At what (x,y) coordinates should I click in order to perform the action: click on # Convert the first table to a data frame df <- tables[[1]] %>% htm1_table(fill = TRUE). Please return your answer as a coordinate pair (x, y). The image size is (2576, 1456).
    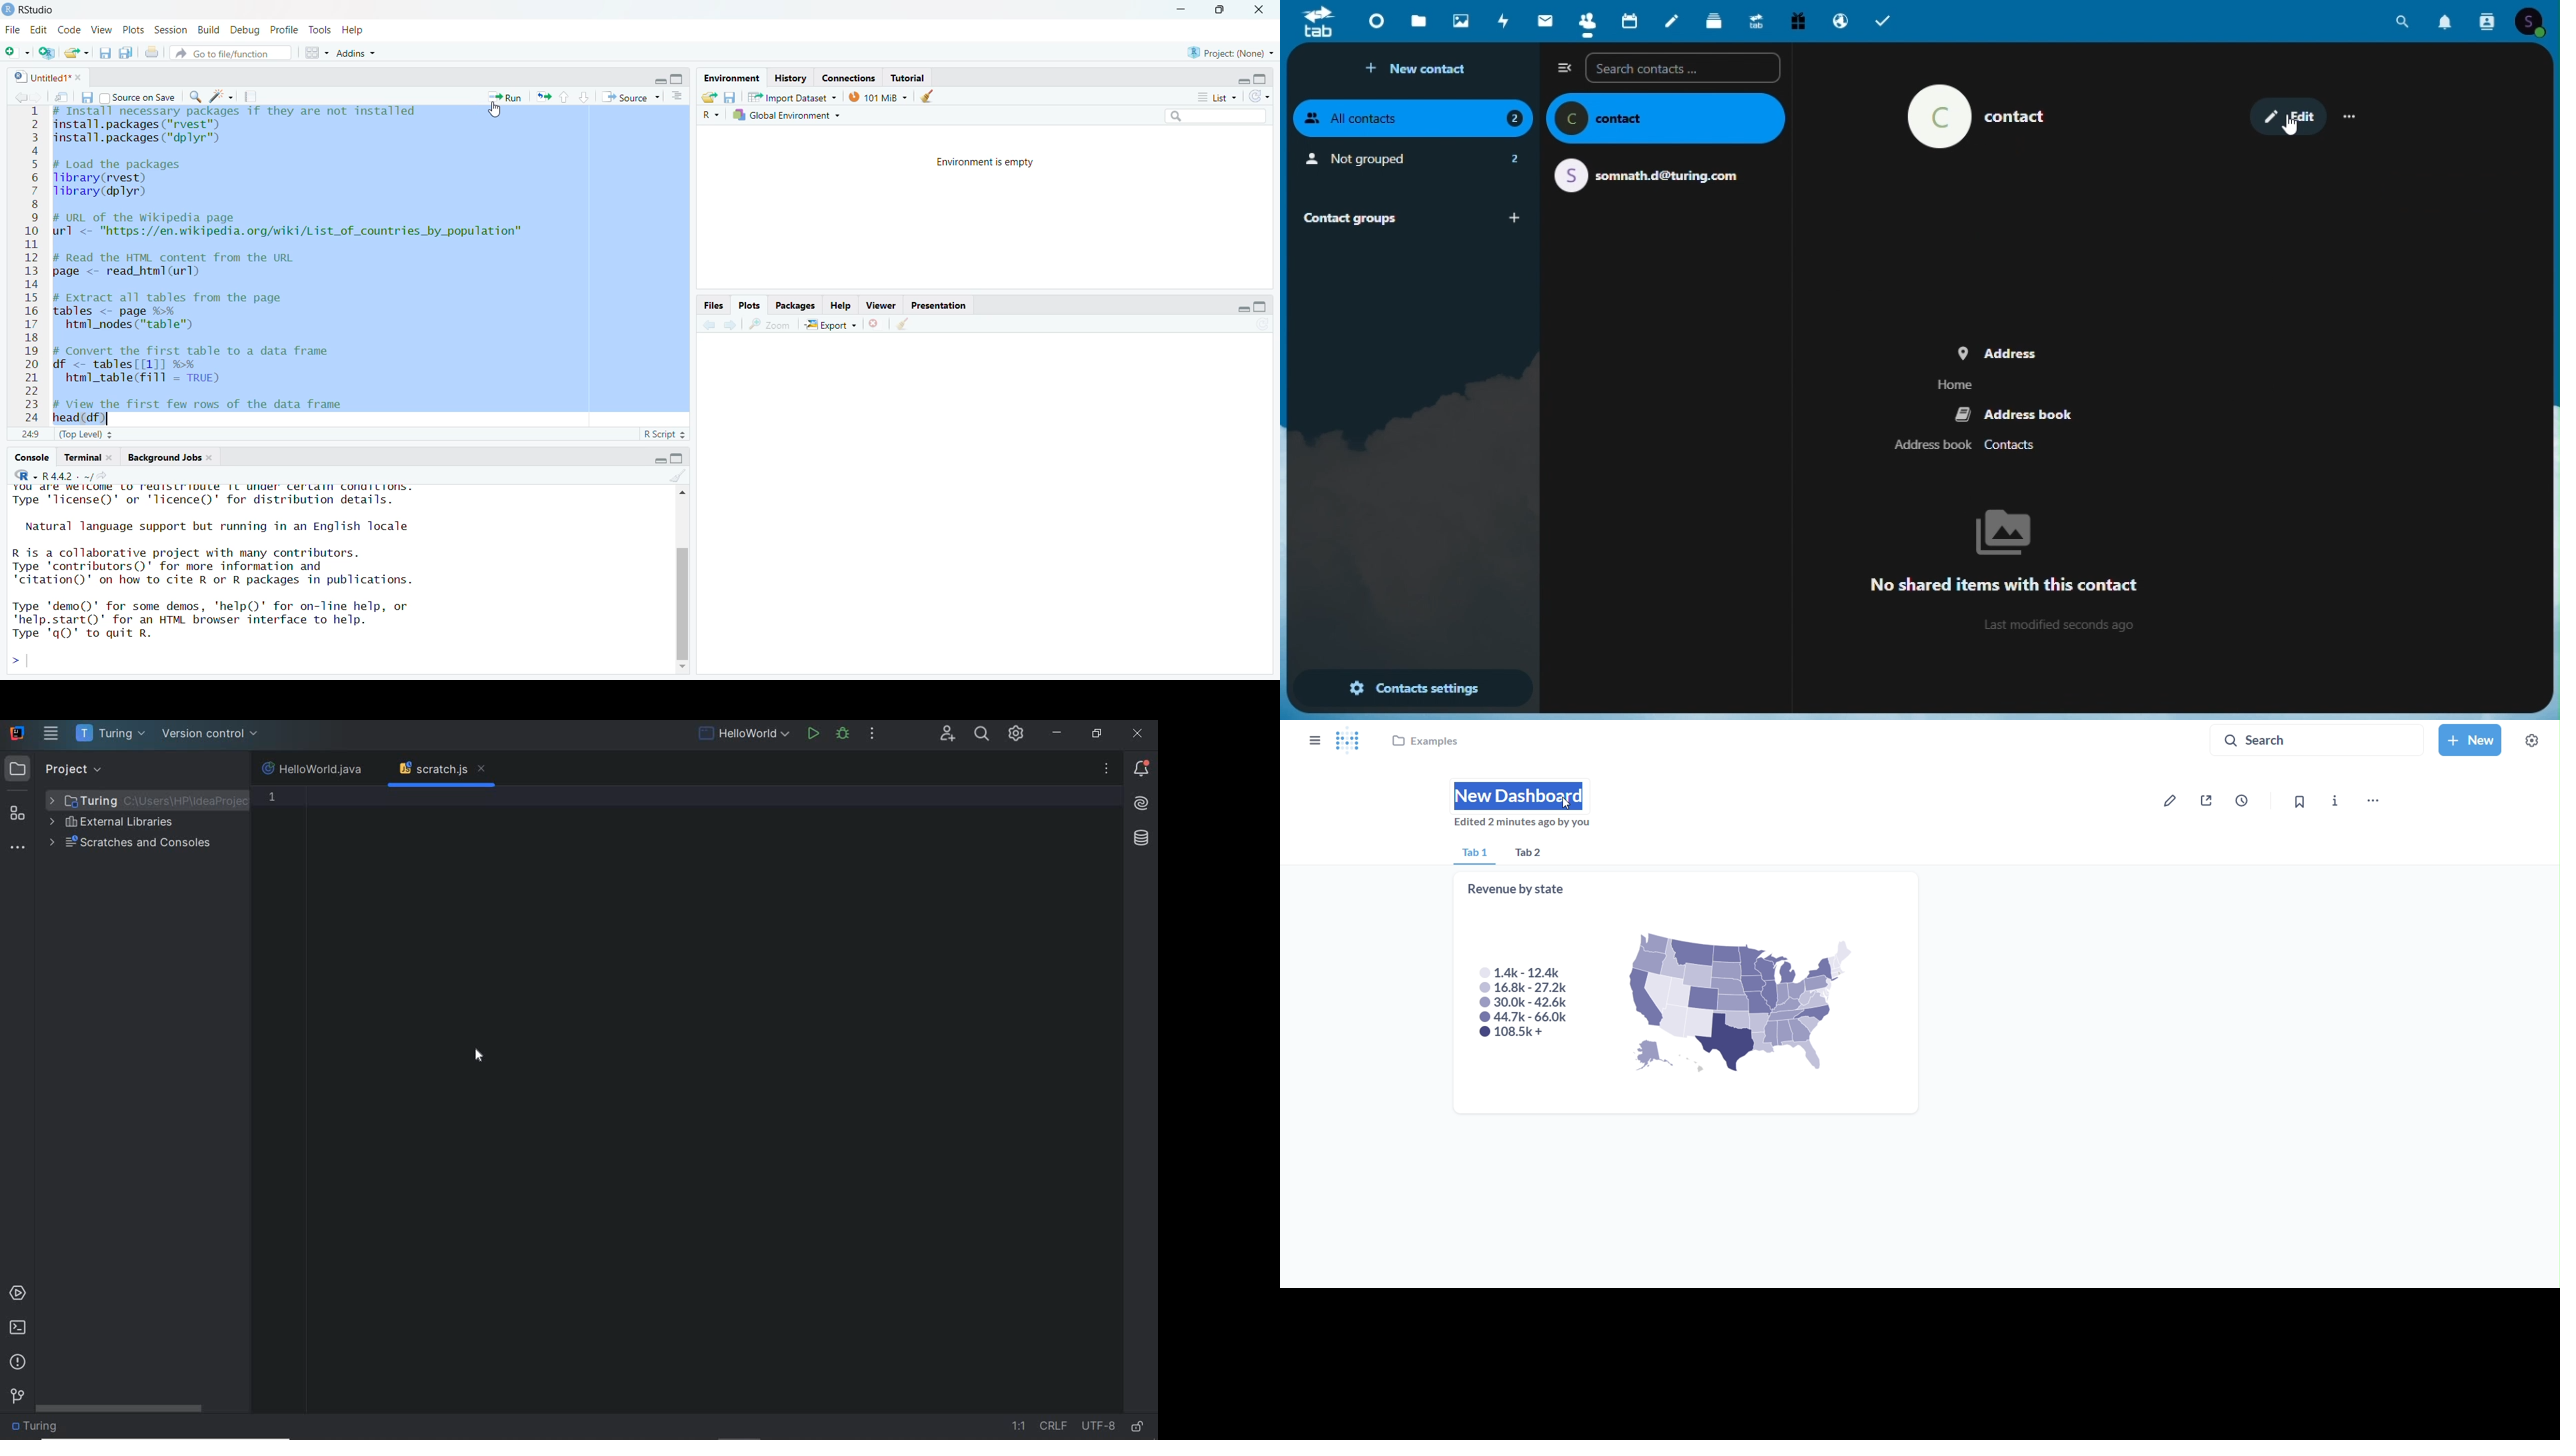
    Looking at the image, I should click on (211, 367).